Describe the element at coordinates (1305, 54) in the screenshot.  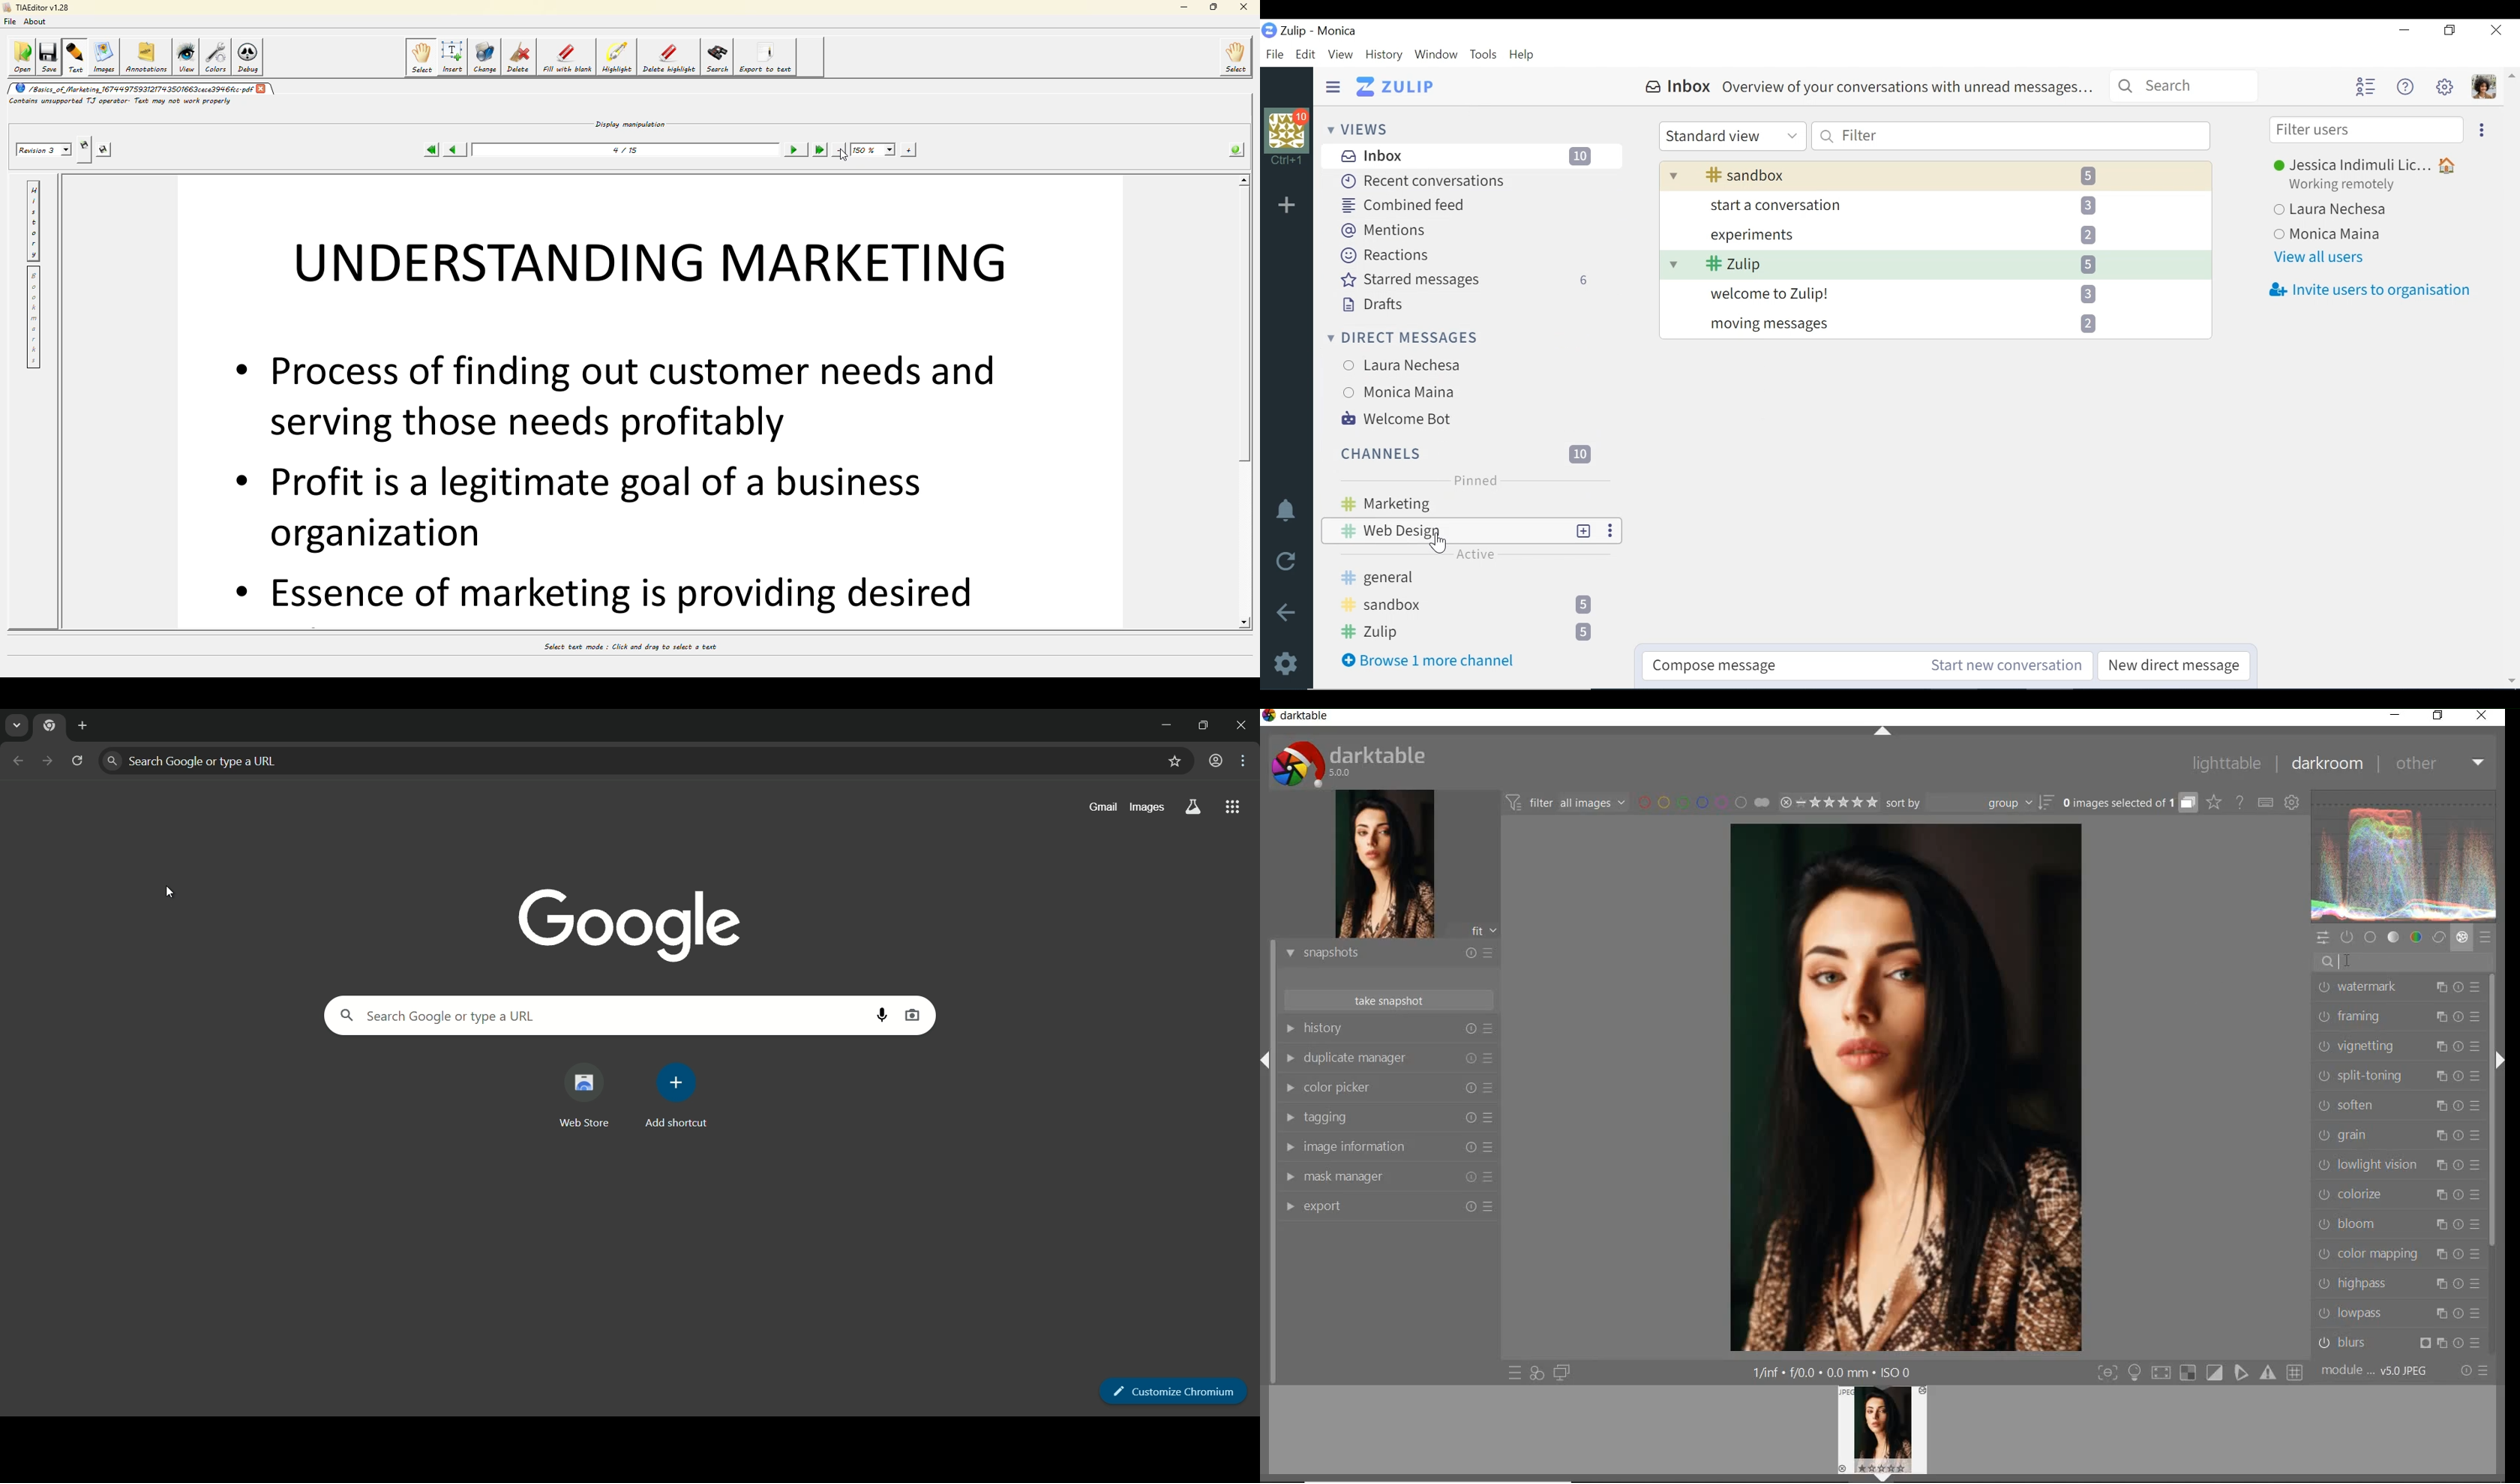
I see `Edit` at that location.